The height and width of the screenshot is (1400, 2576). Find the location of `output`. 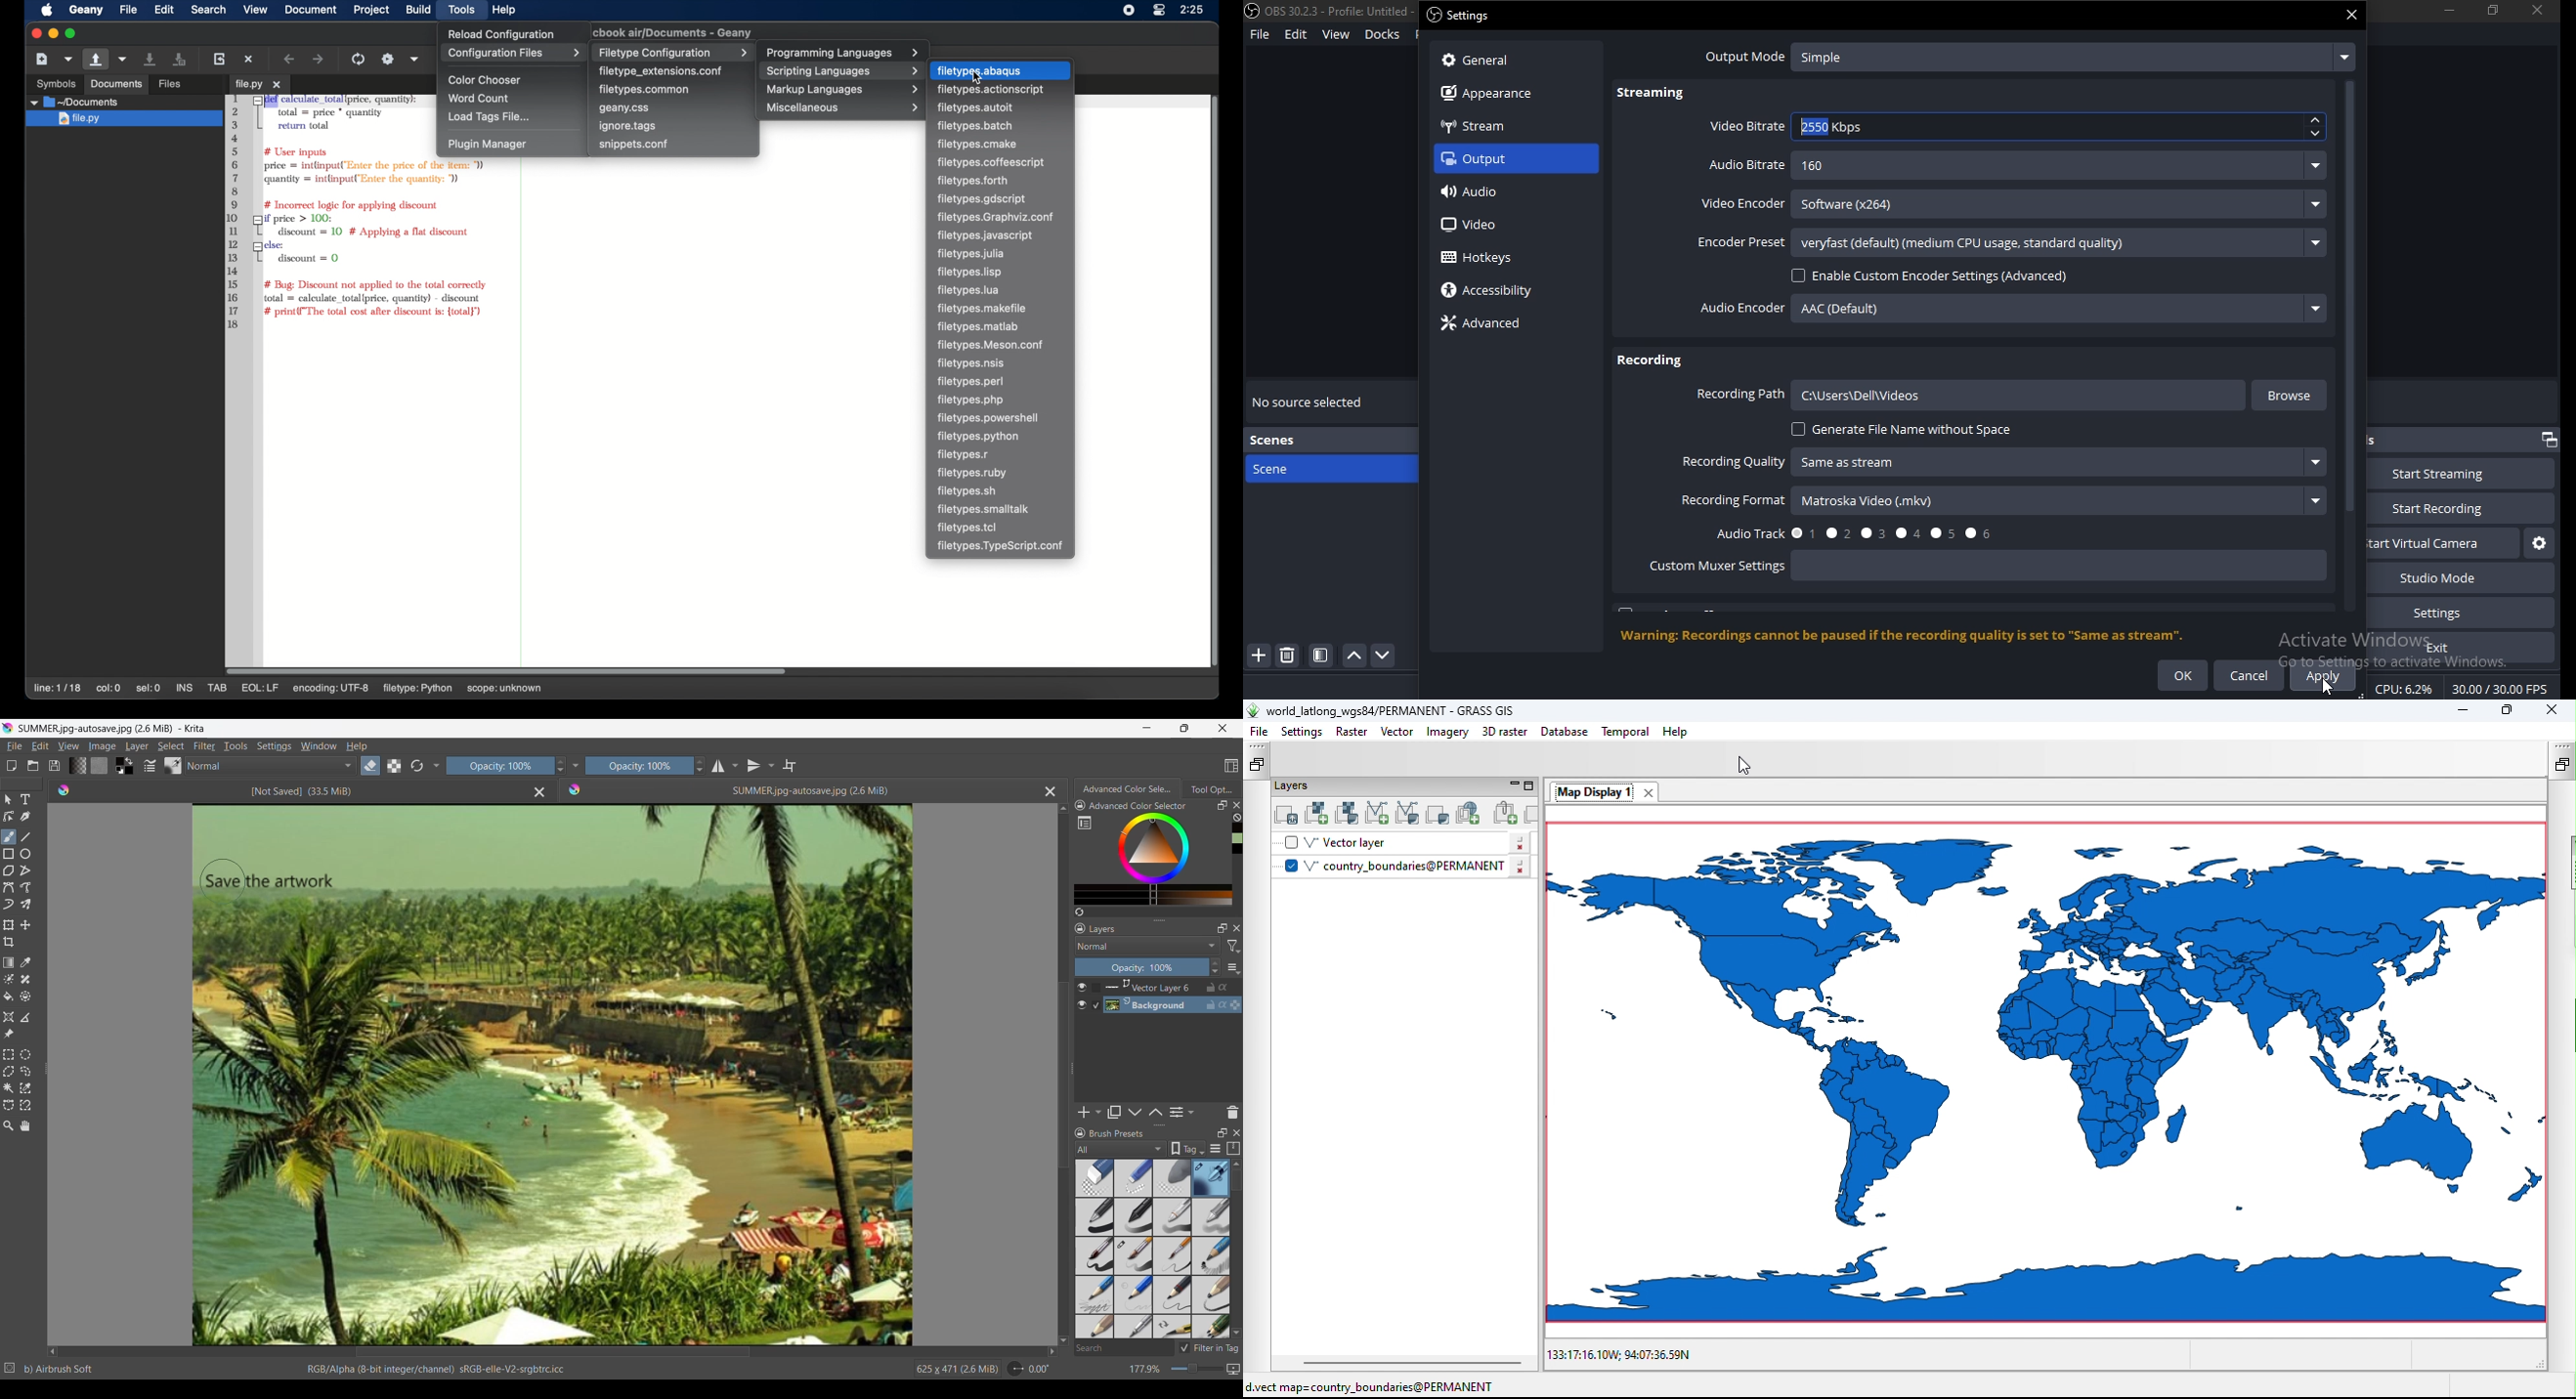

output is located at coordinates (1505, 158).